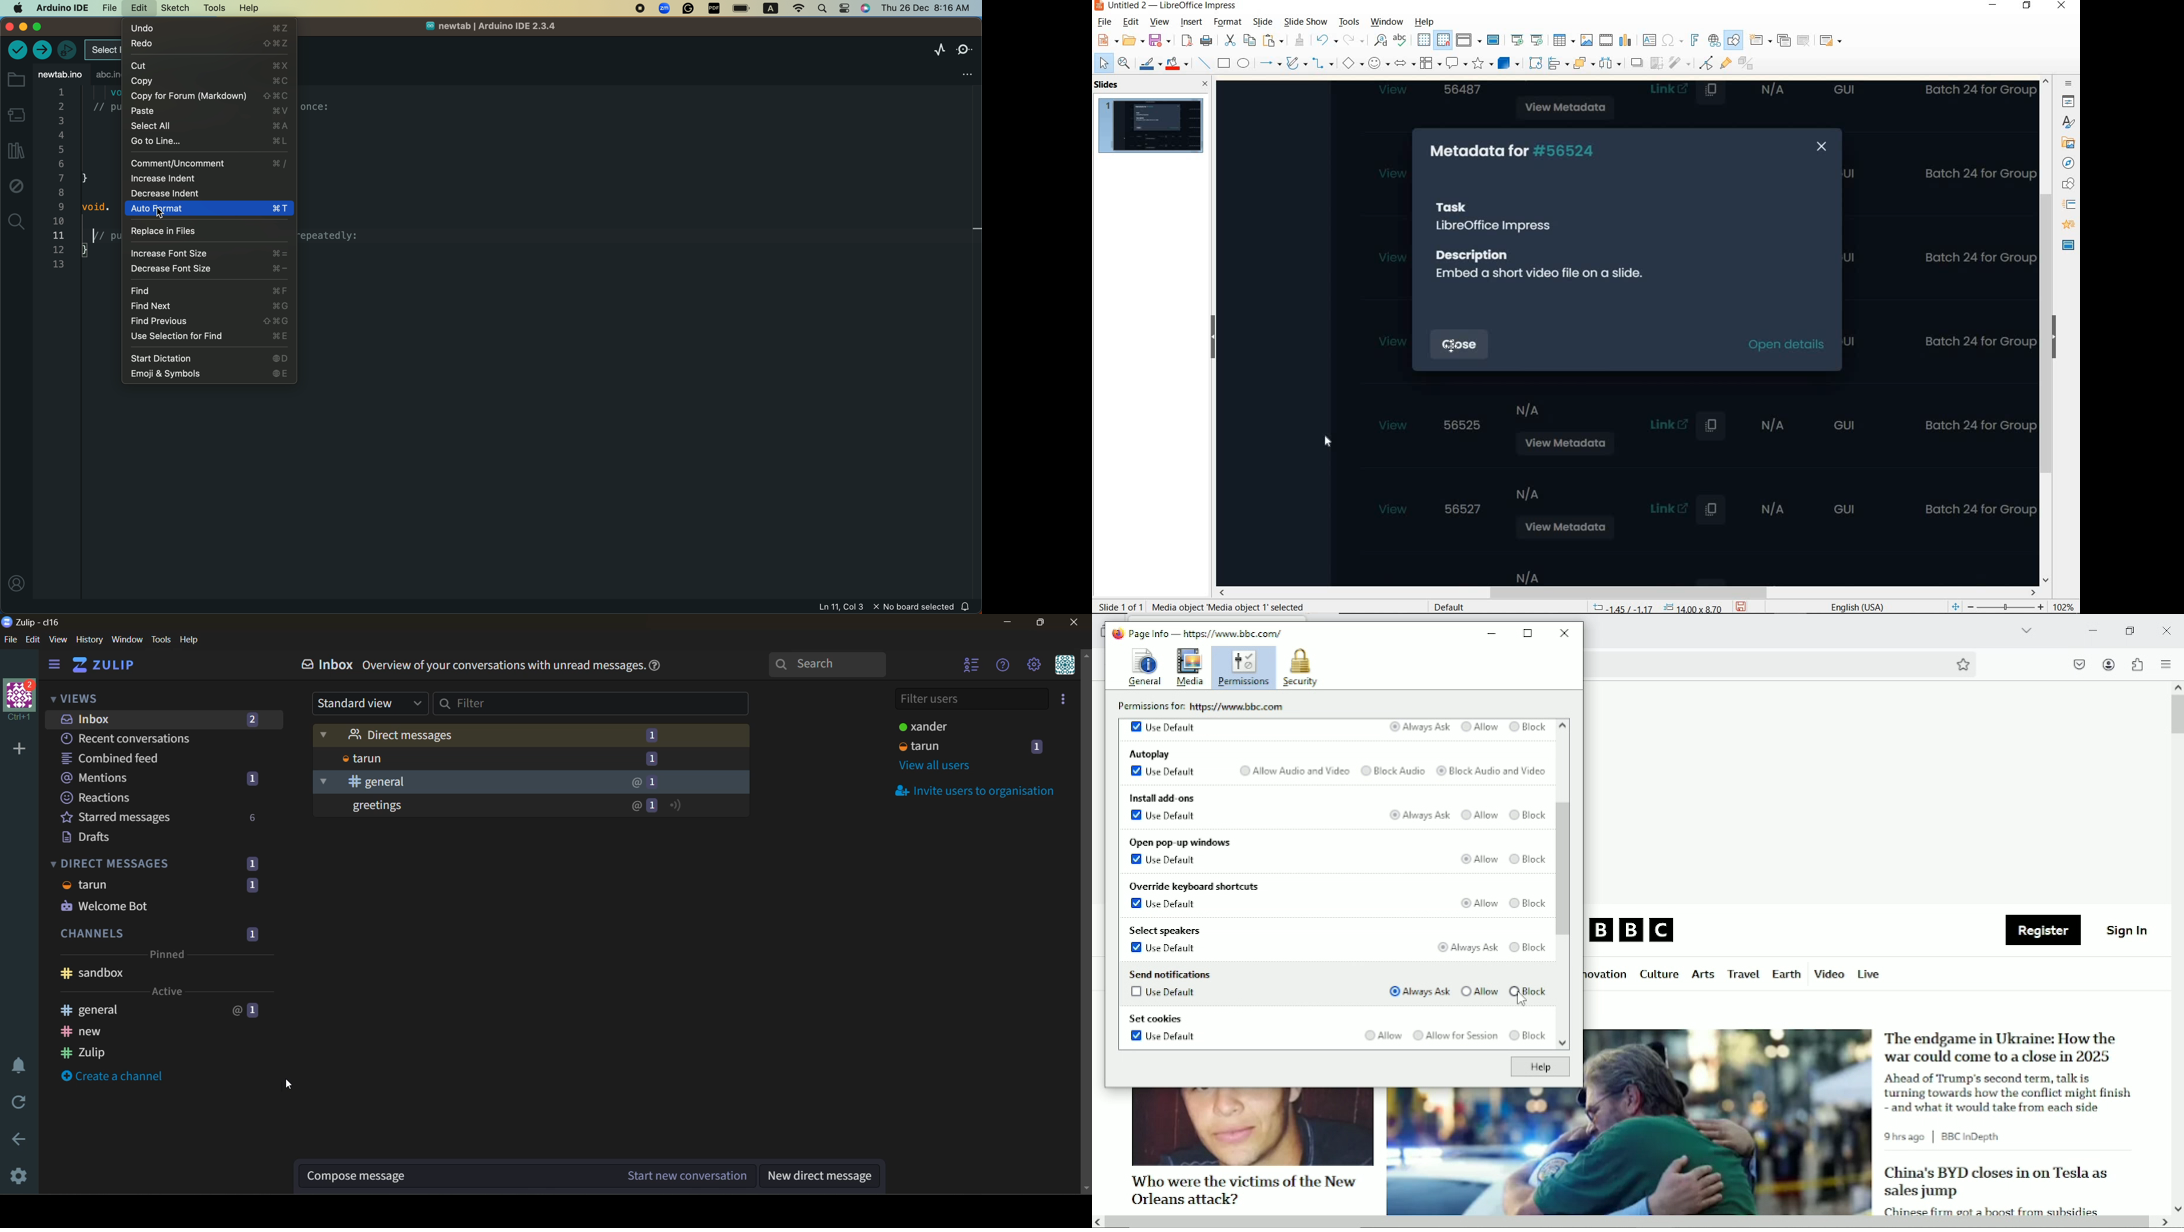 The width and height of the screenshot is (2184, 1232). I want to click on tarun, so click(535, 758).